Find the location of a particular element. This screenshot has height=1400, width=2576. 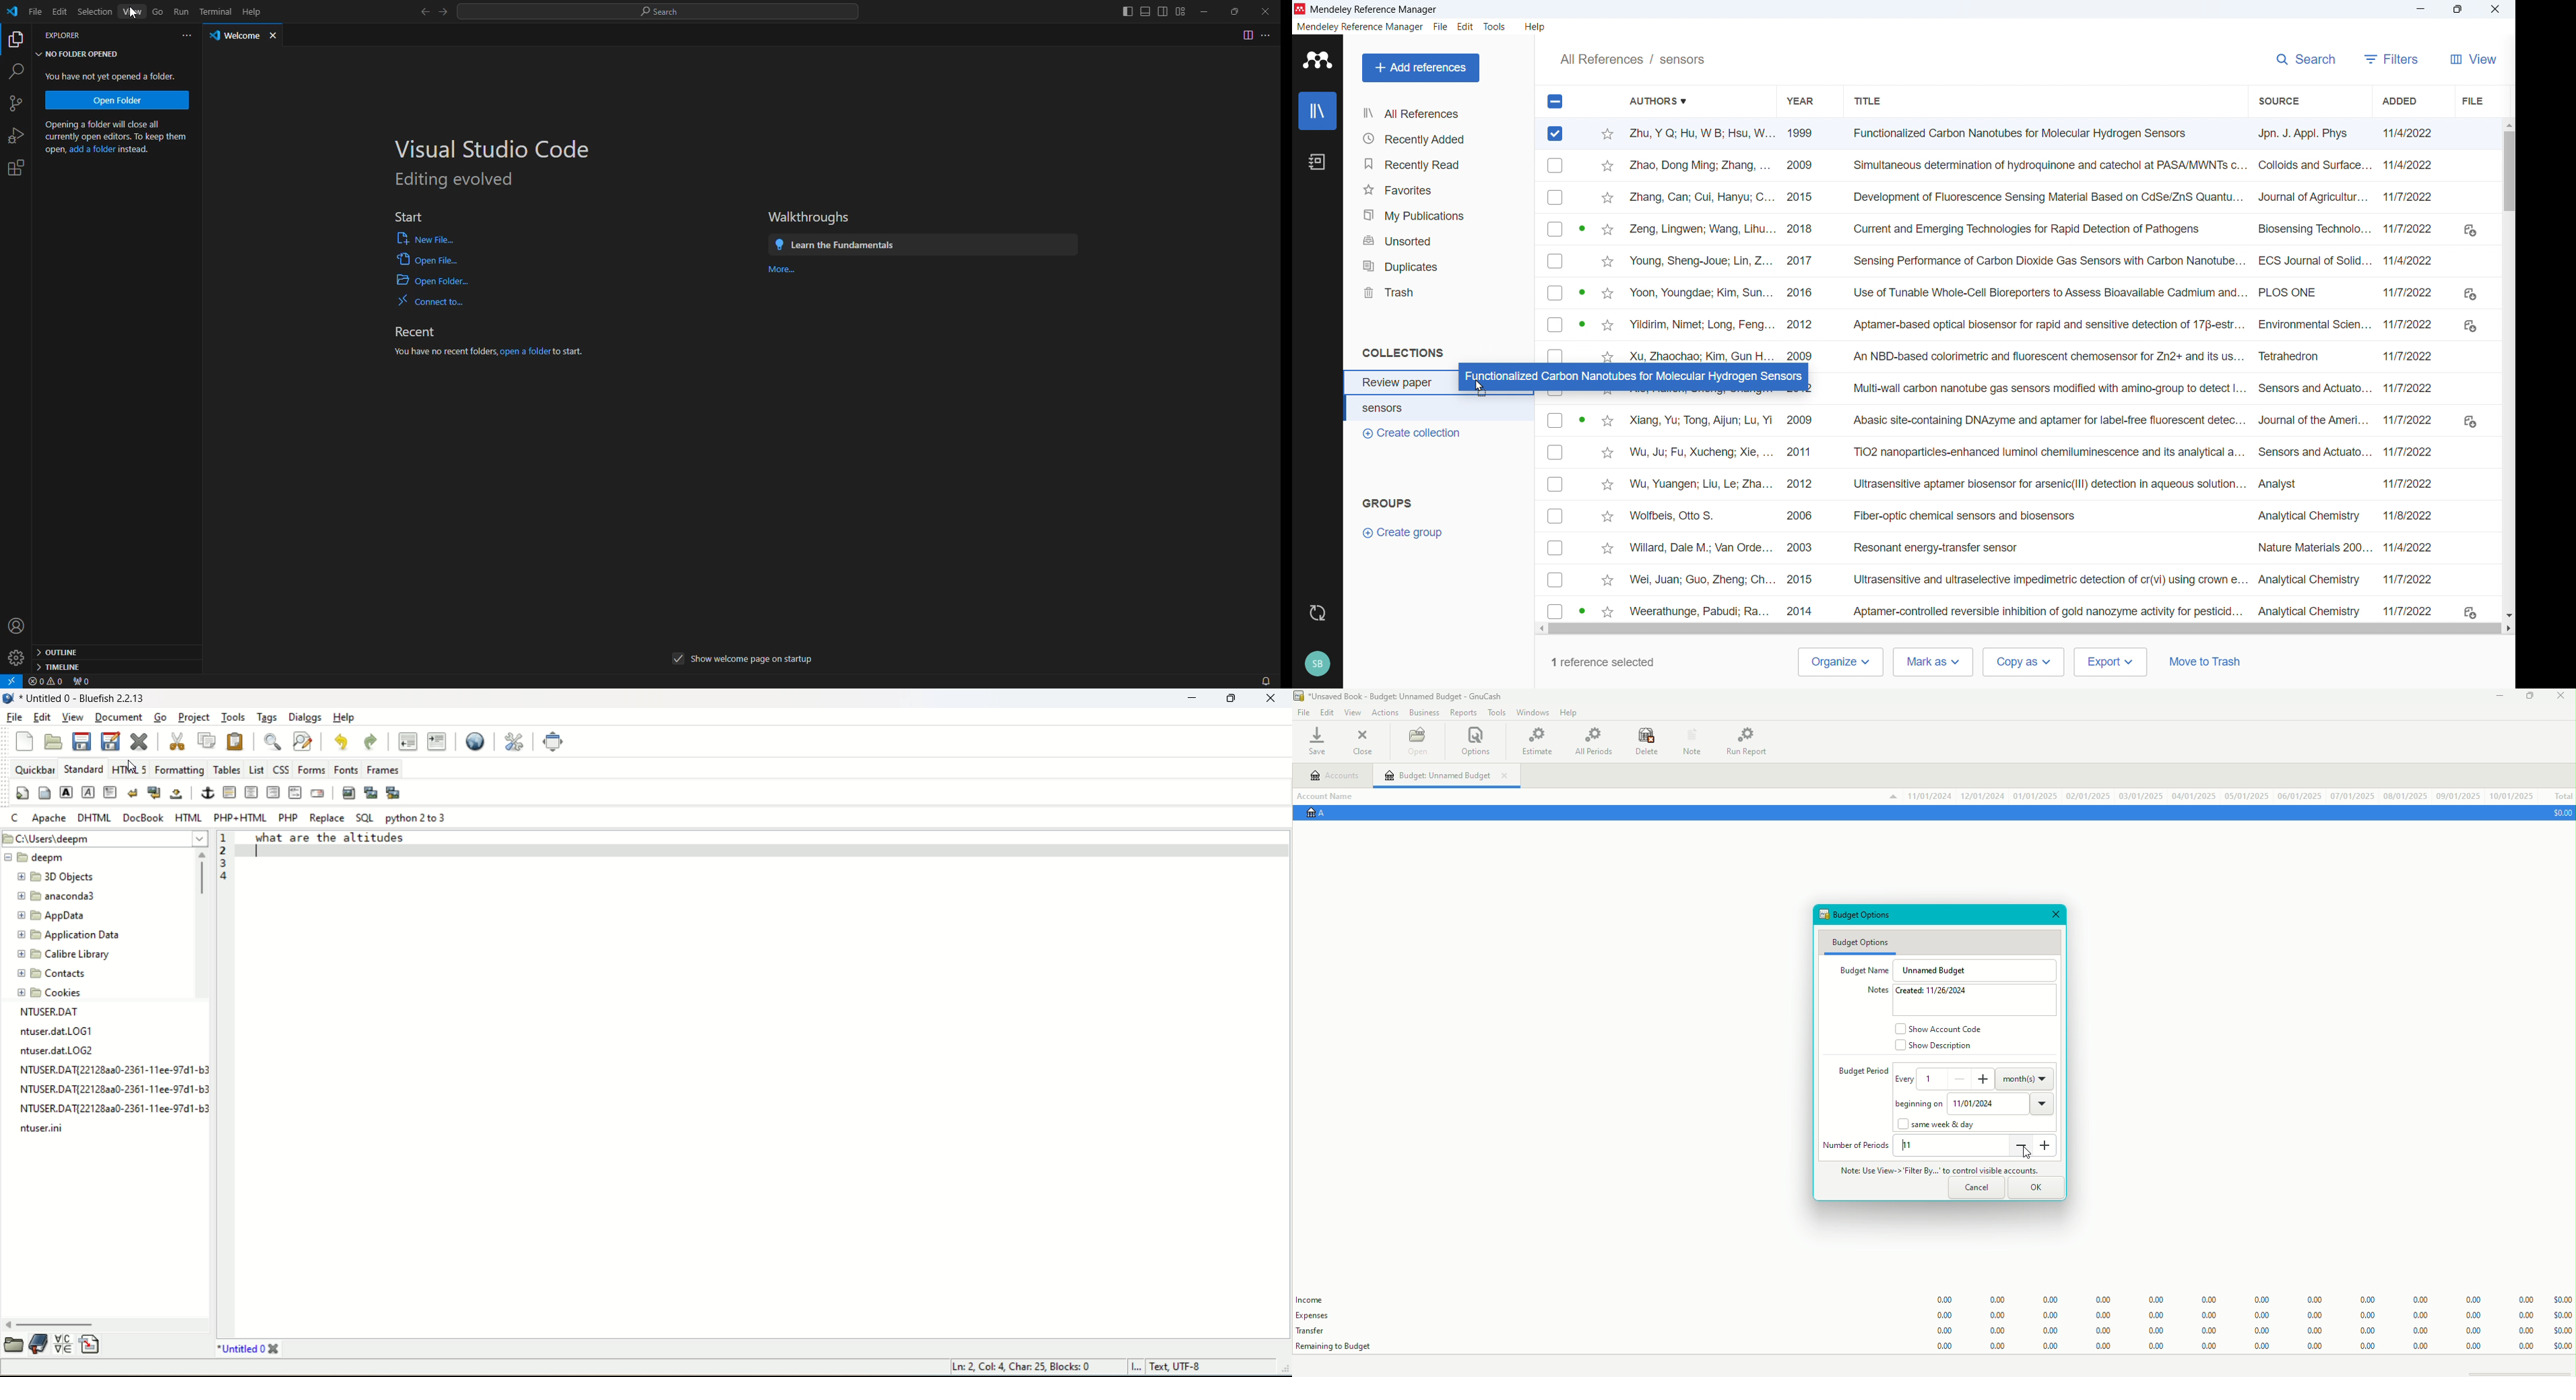

CSS is located at coordinates (281, 769).